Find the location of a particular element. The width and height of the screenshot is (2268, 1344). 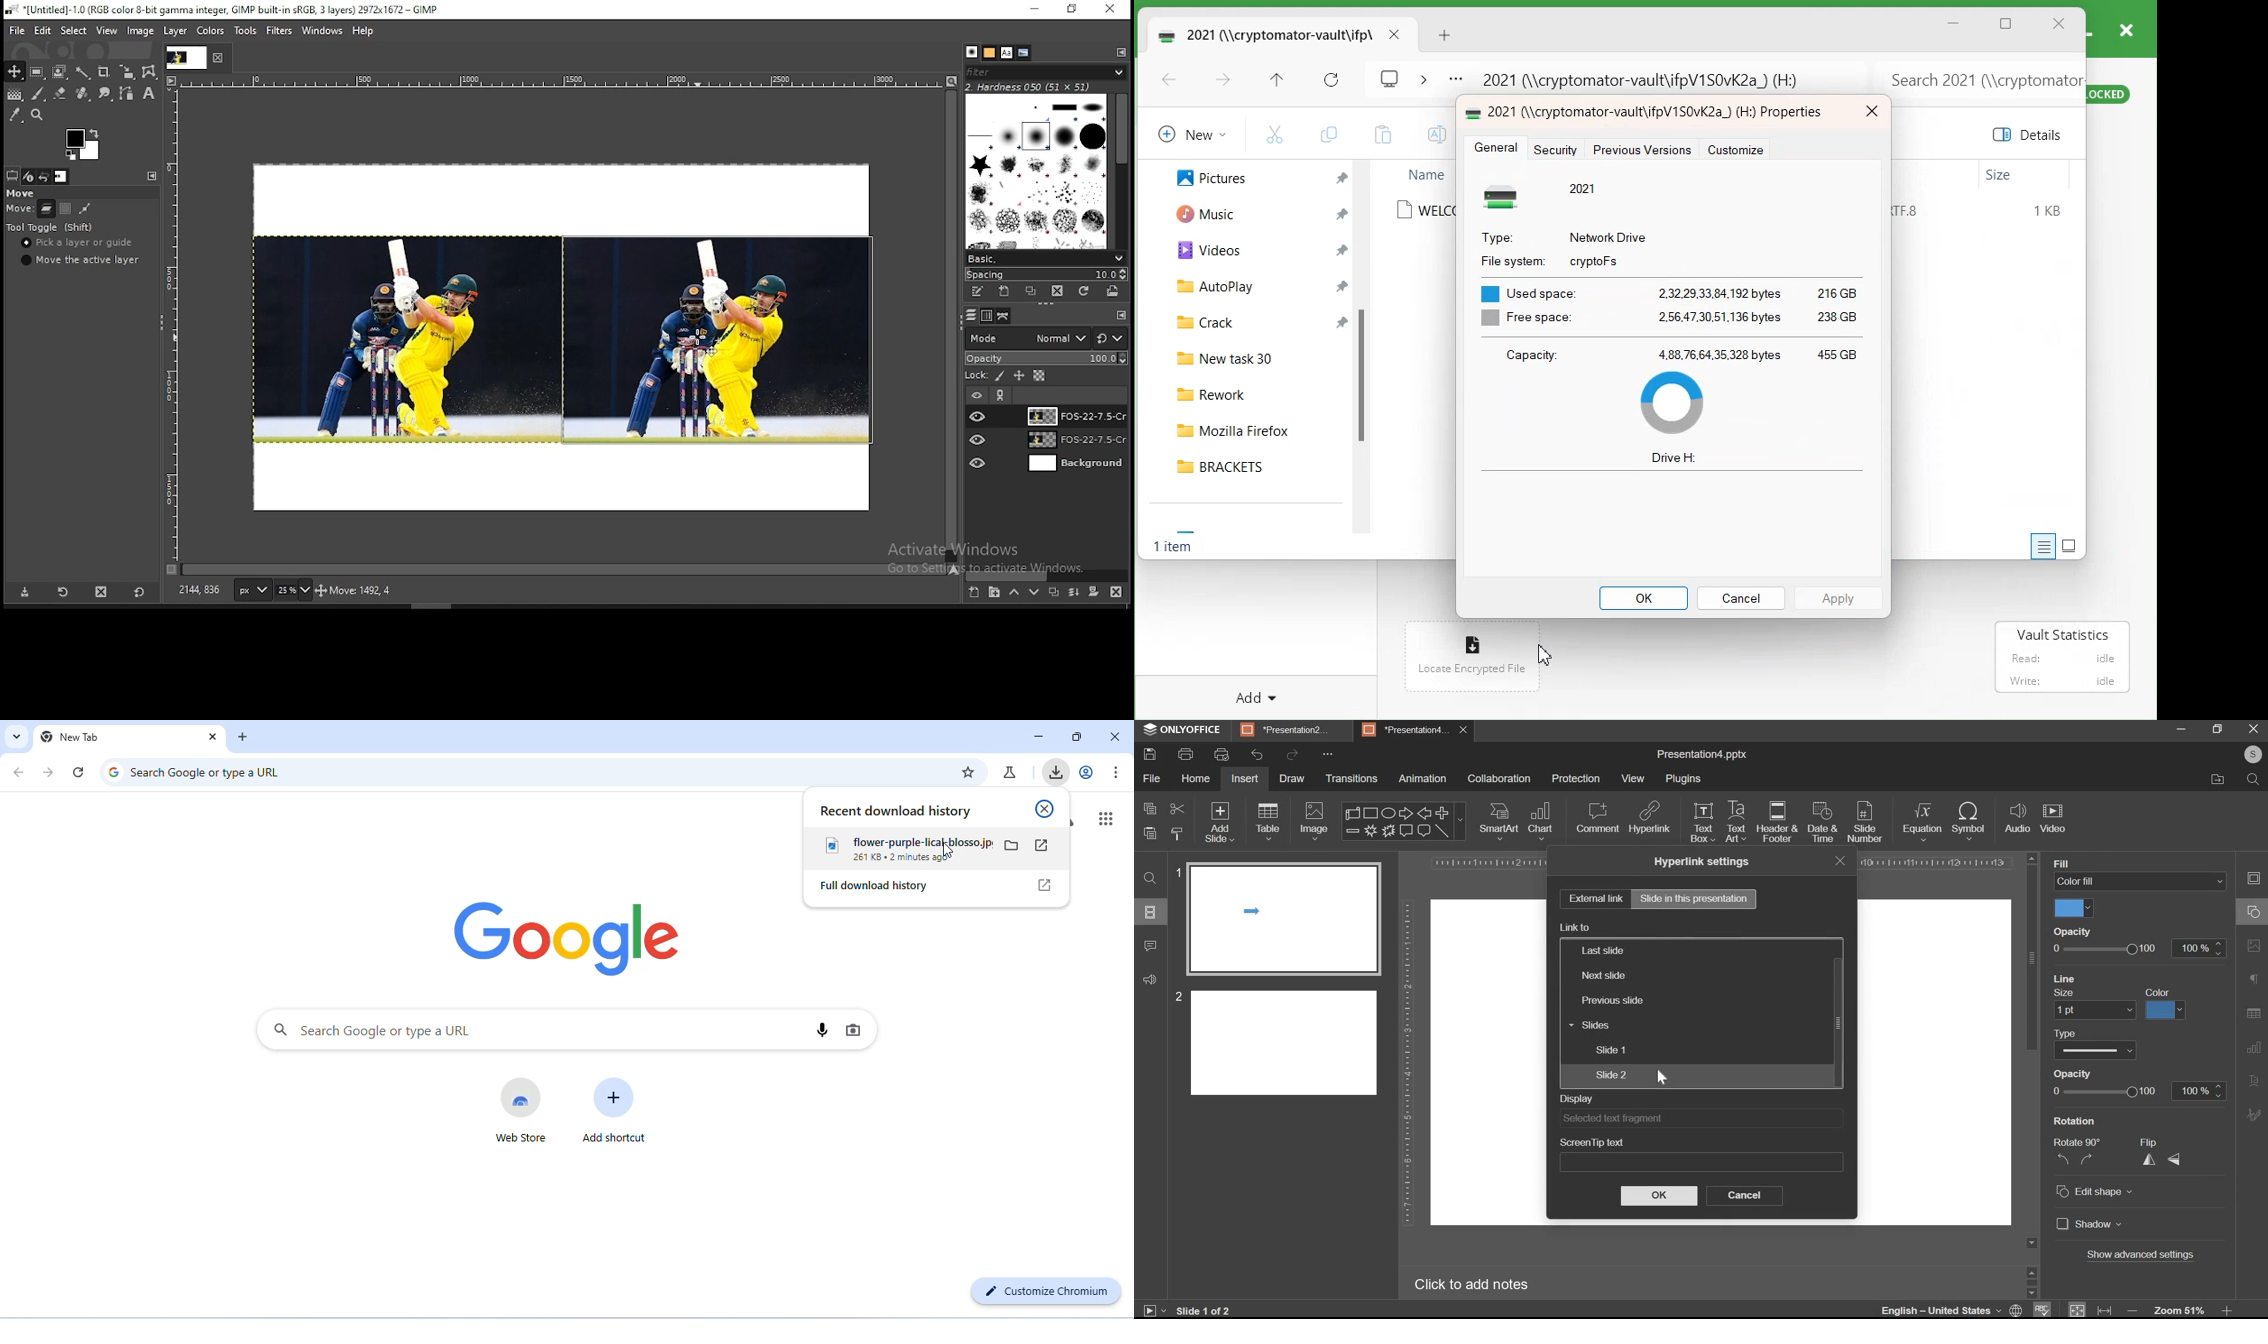

ONLYOFFICE is located at coordinates (1183, 729).